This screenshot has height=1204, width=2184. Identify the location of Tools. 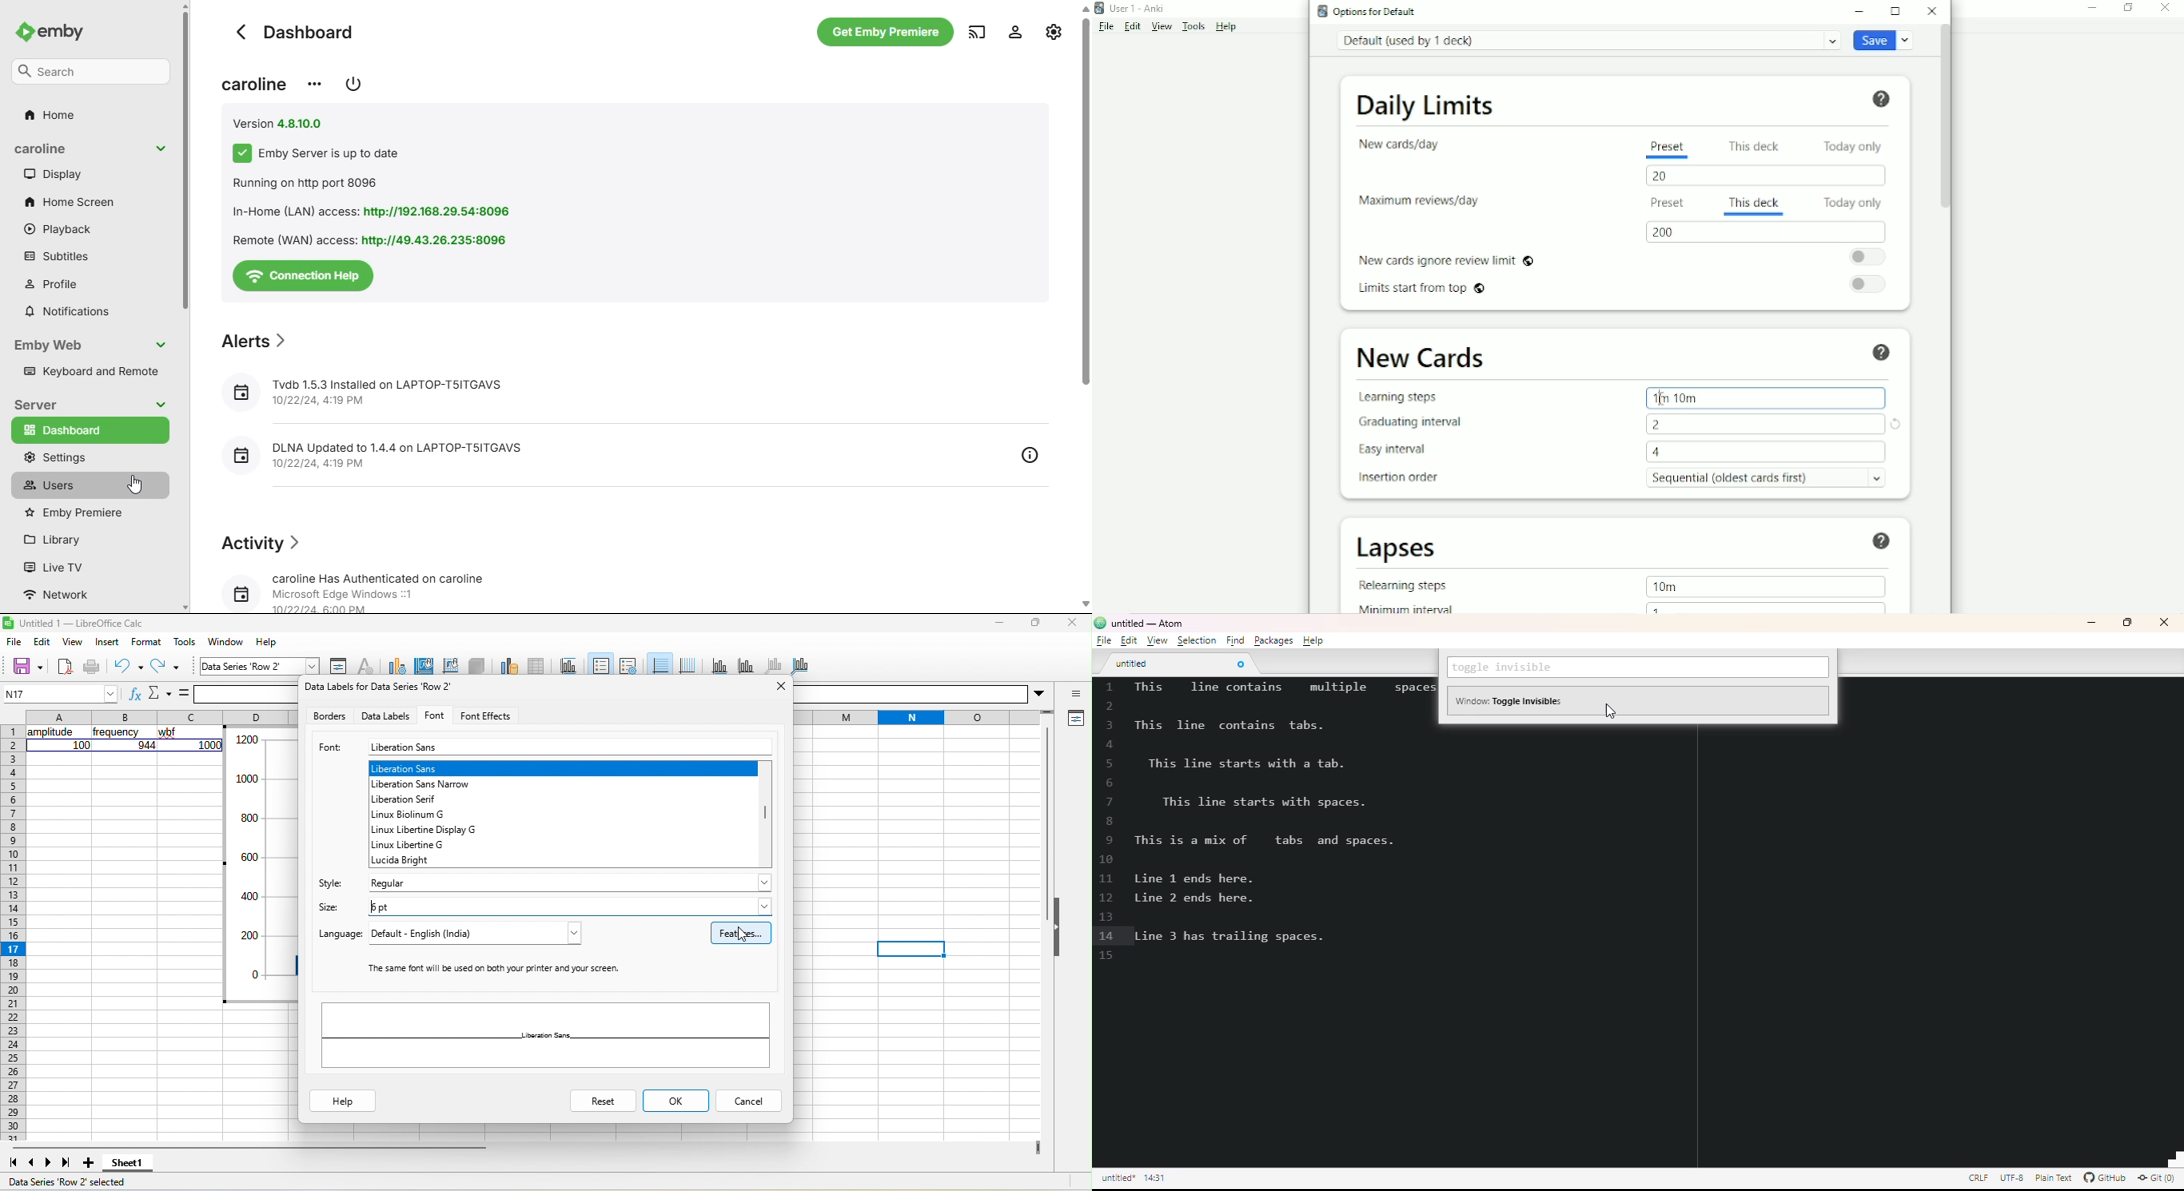
(1194, 26).